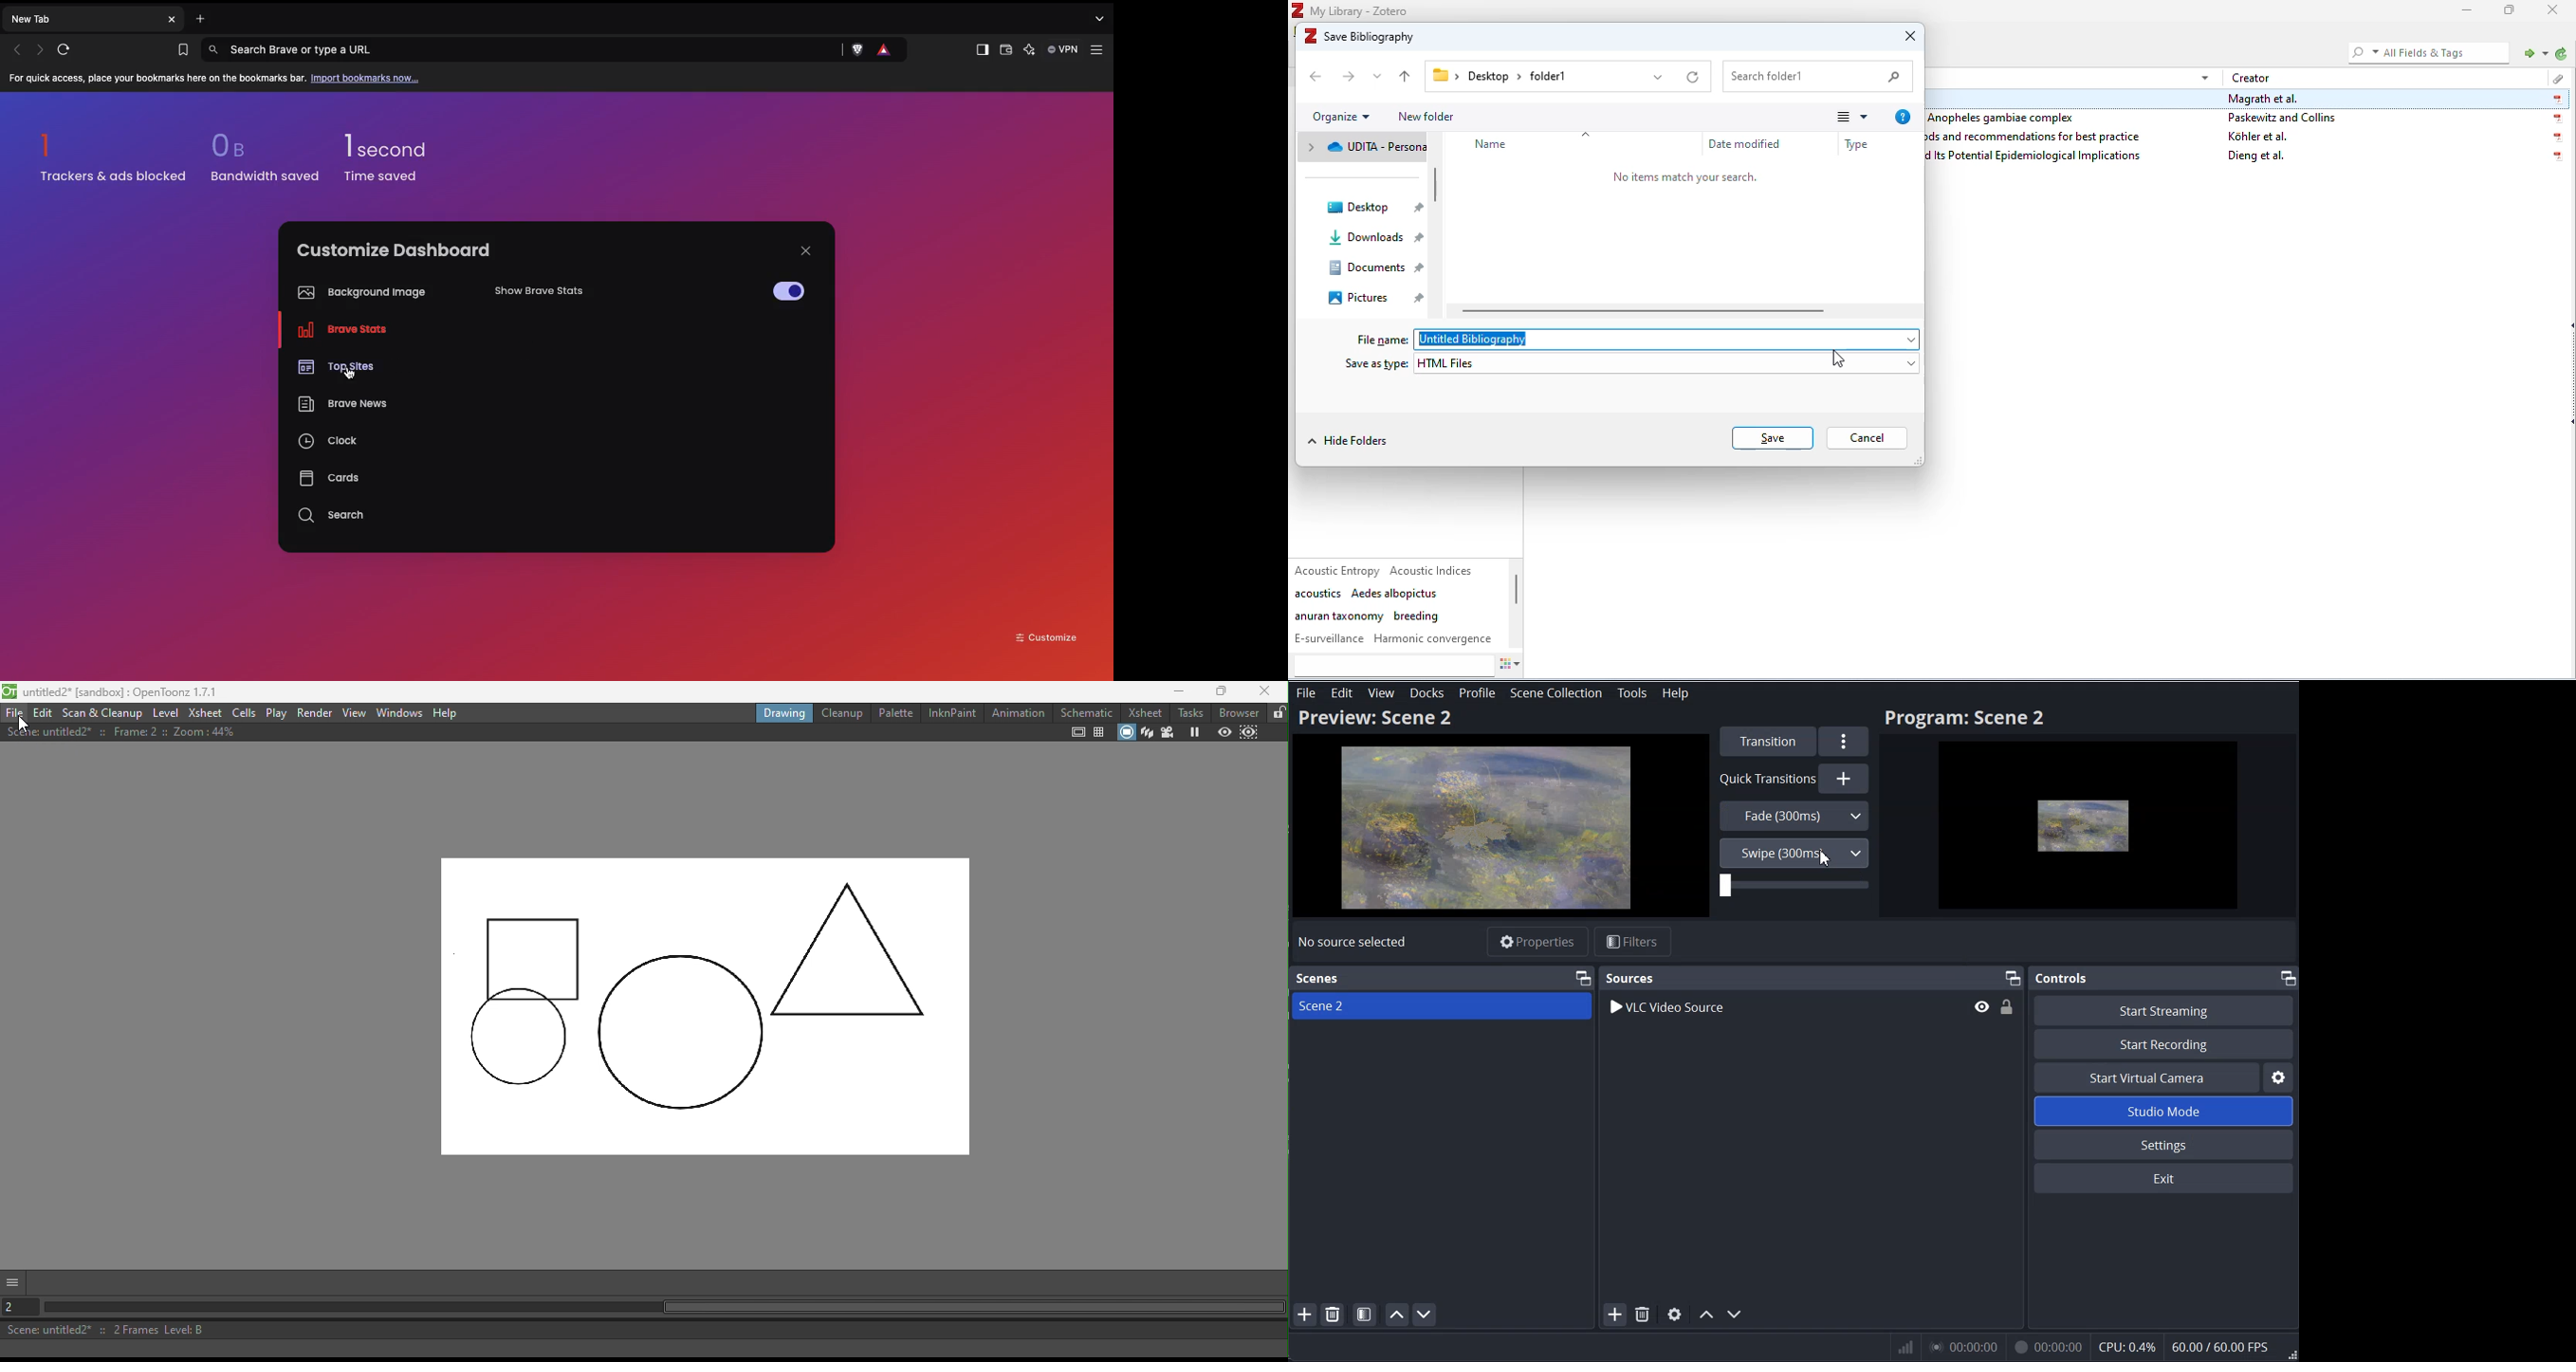  Describe the element at coordinates (1379, 75) in the screenshot. I see `drop down` at that location.